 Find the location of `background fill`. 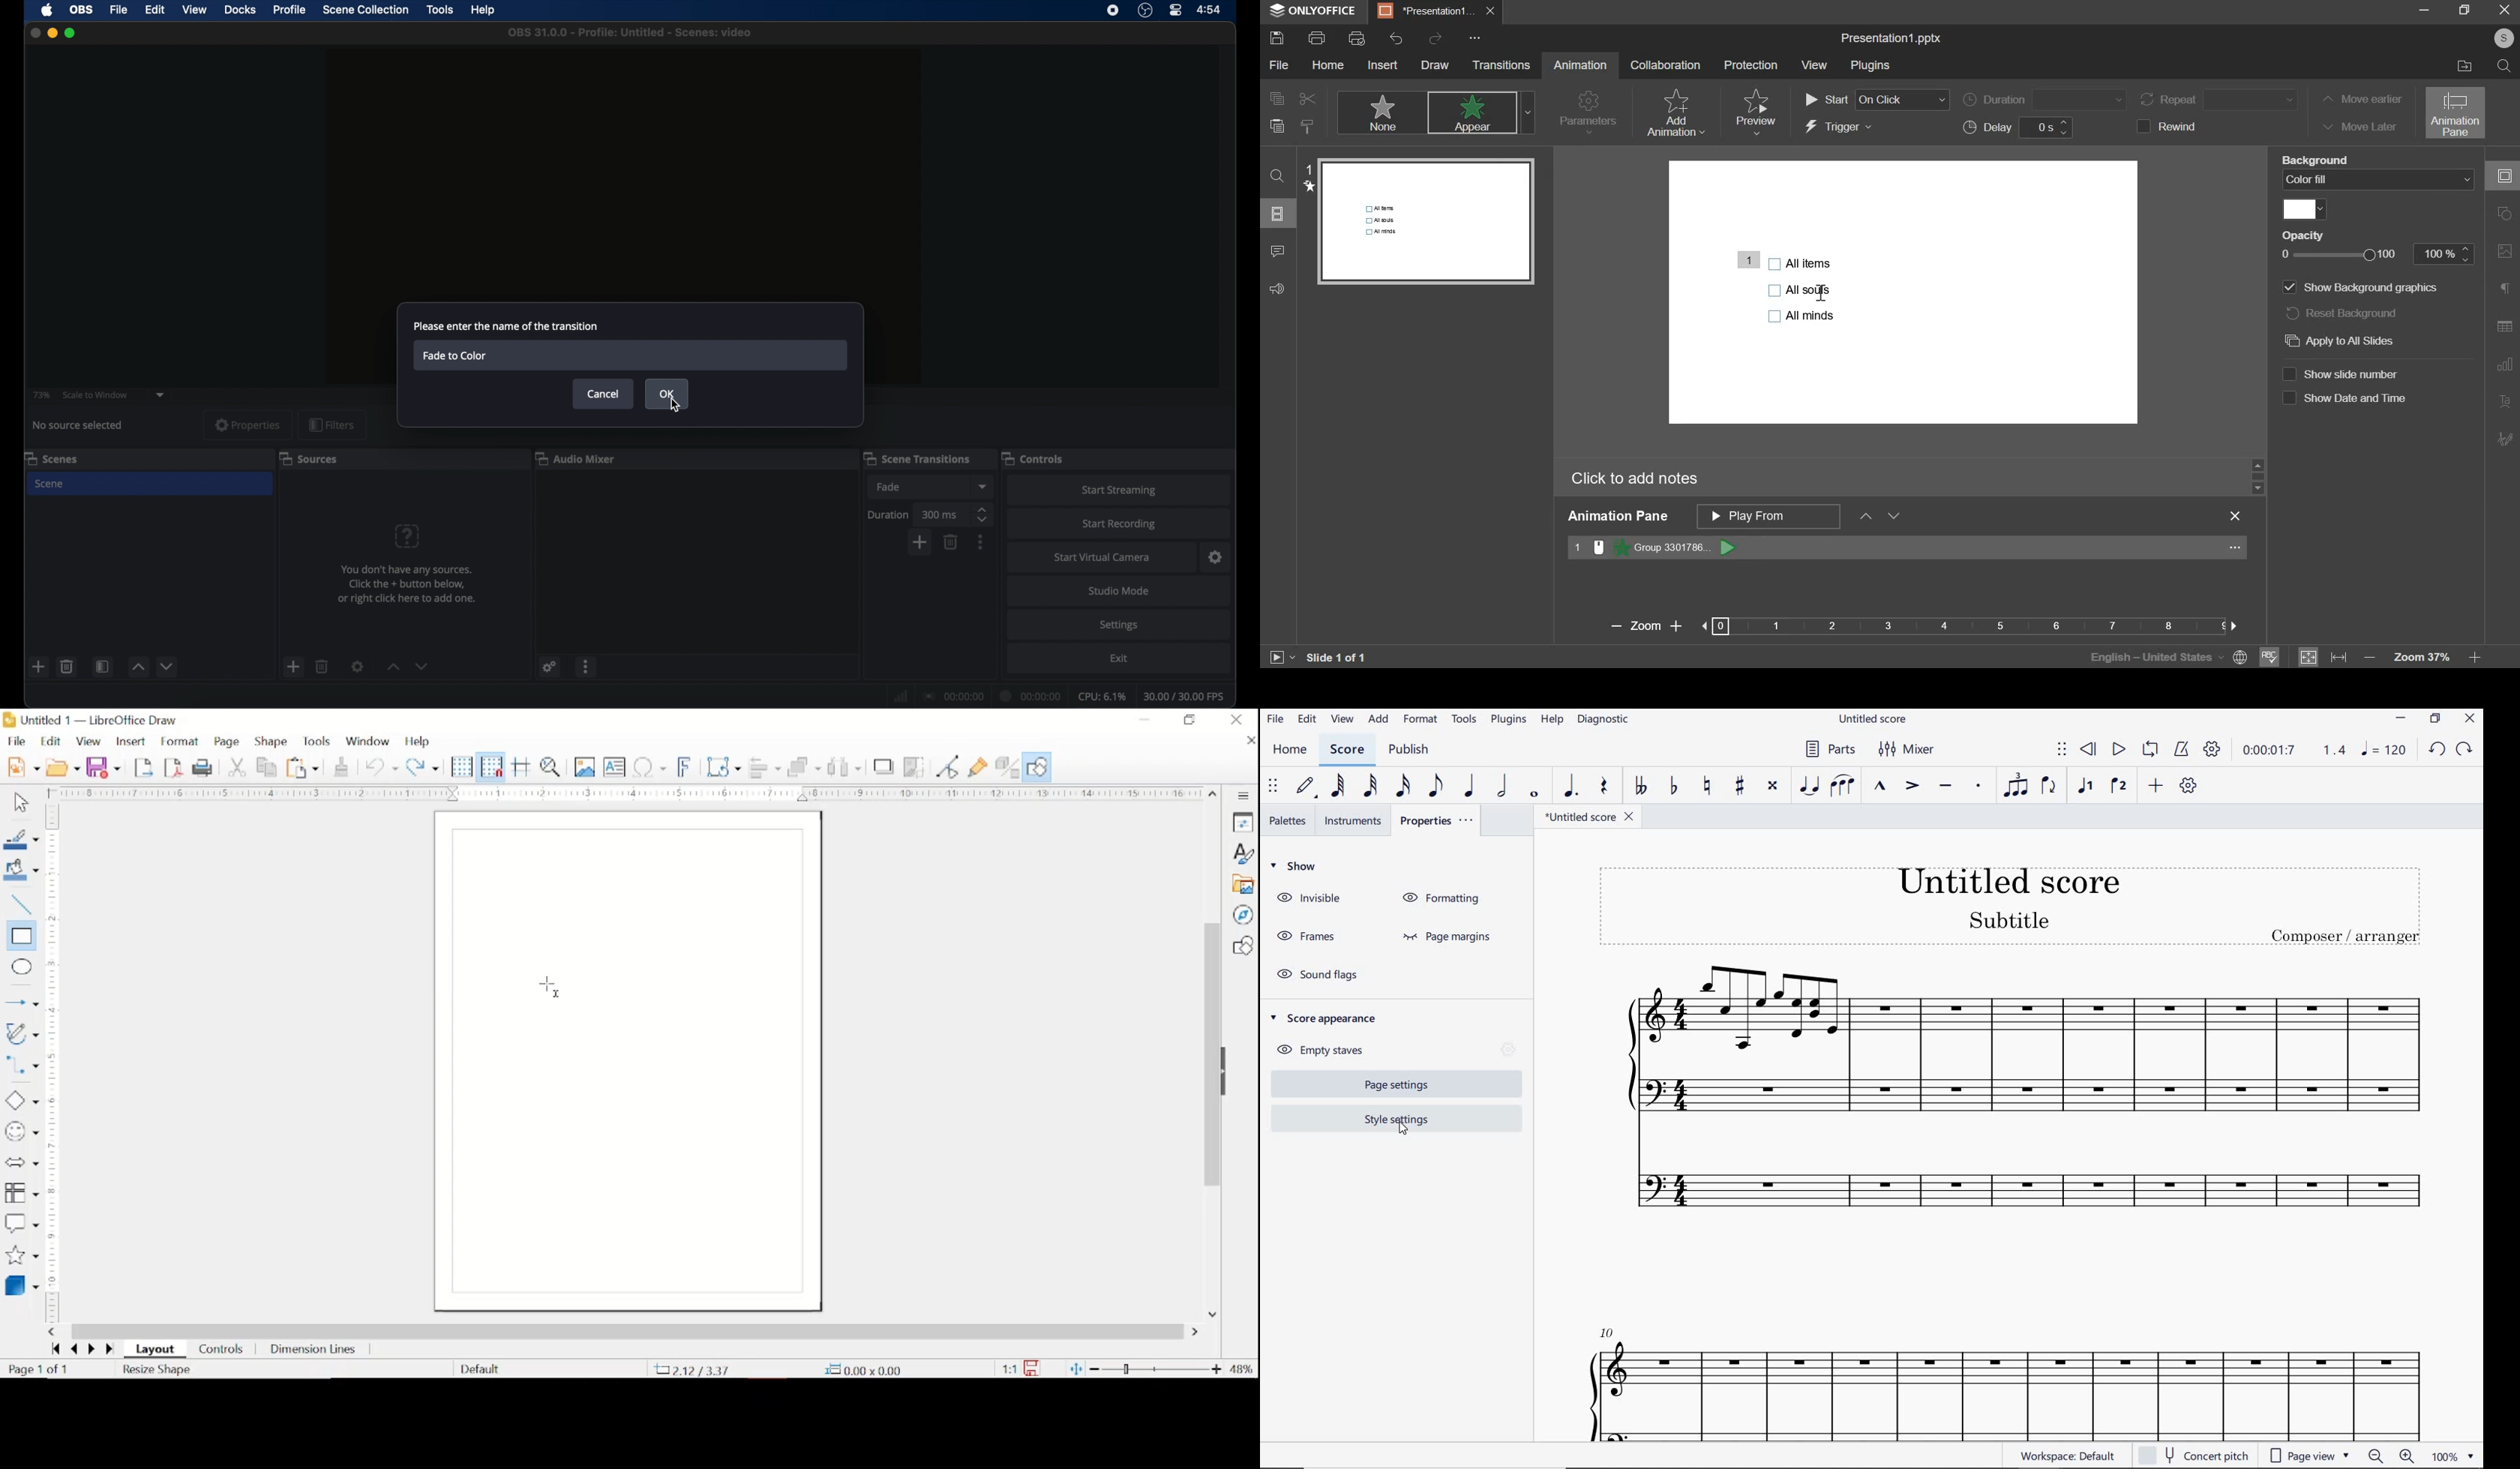

background fill is located at coordinates (2380, 179).